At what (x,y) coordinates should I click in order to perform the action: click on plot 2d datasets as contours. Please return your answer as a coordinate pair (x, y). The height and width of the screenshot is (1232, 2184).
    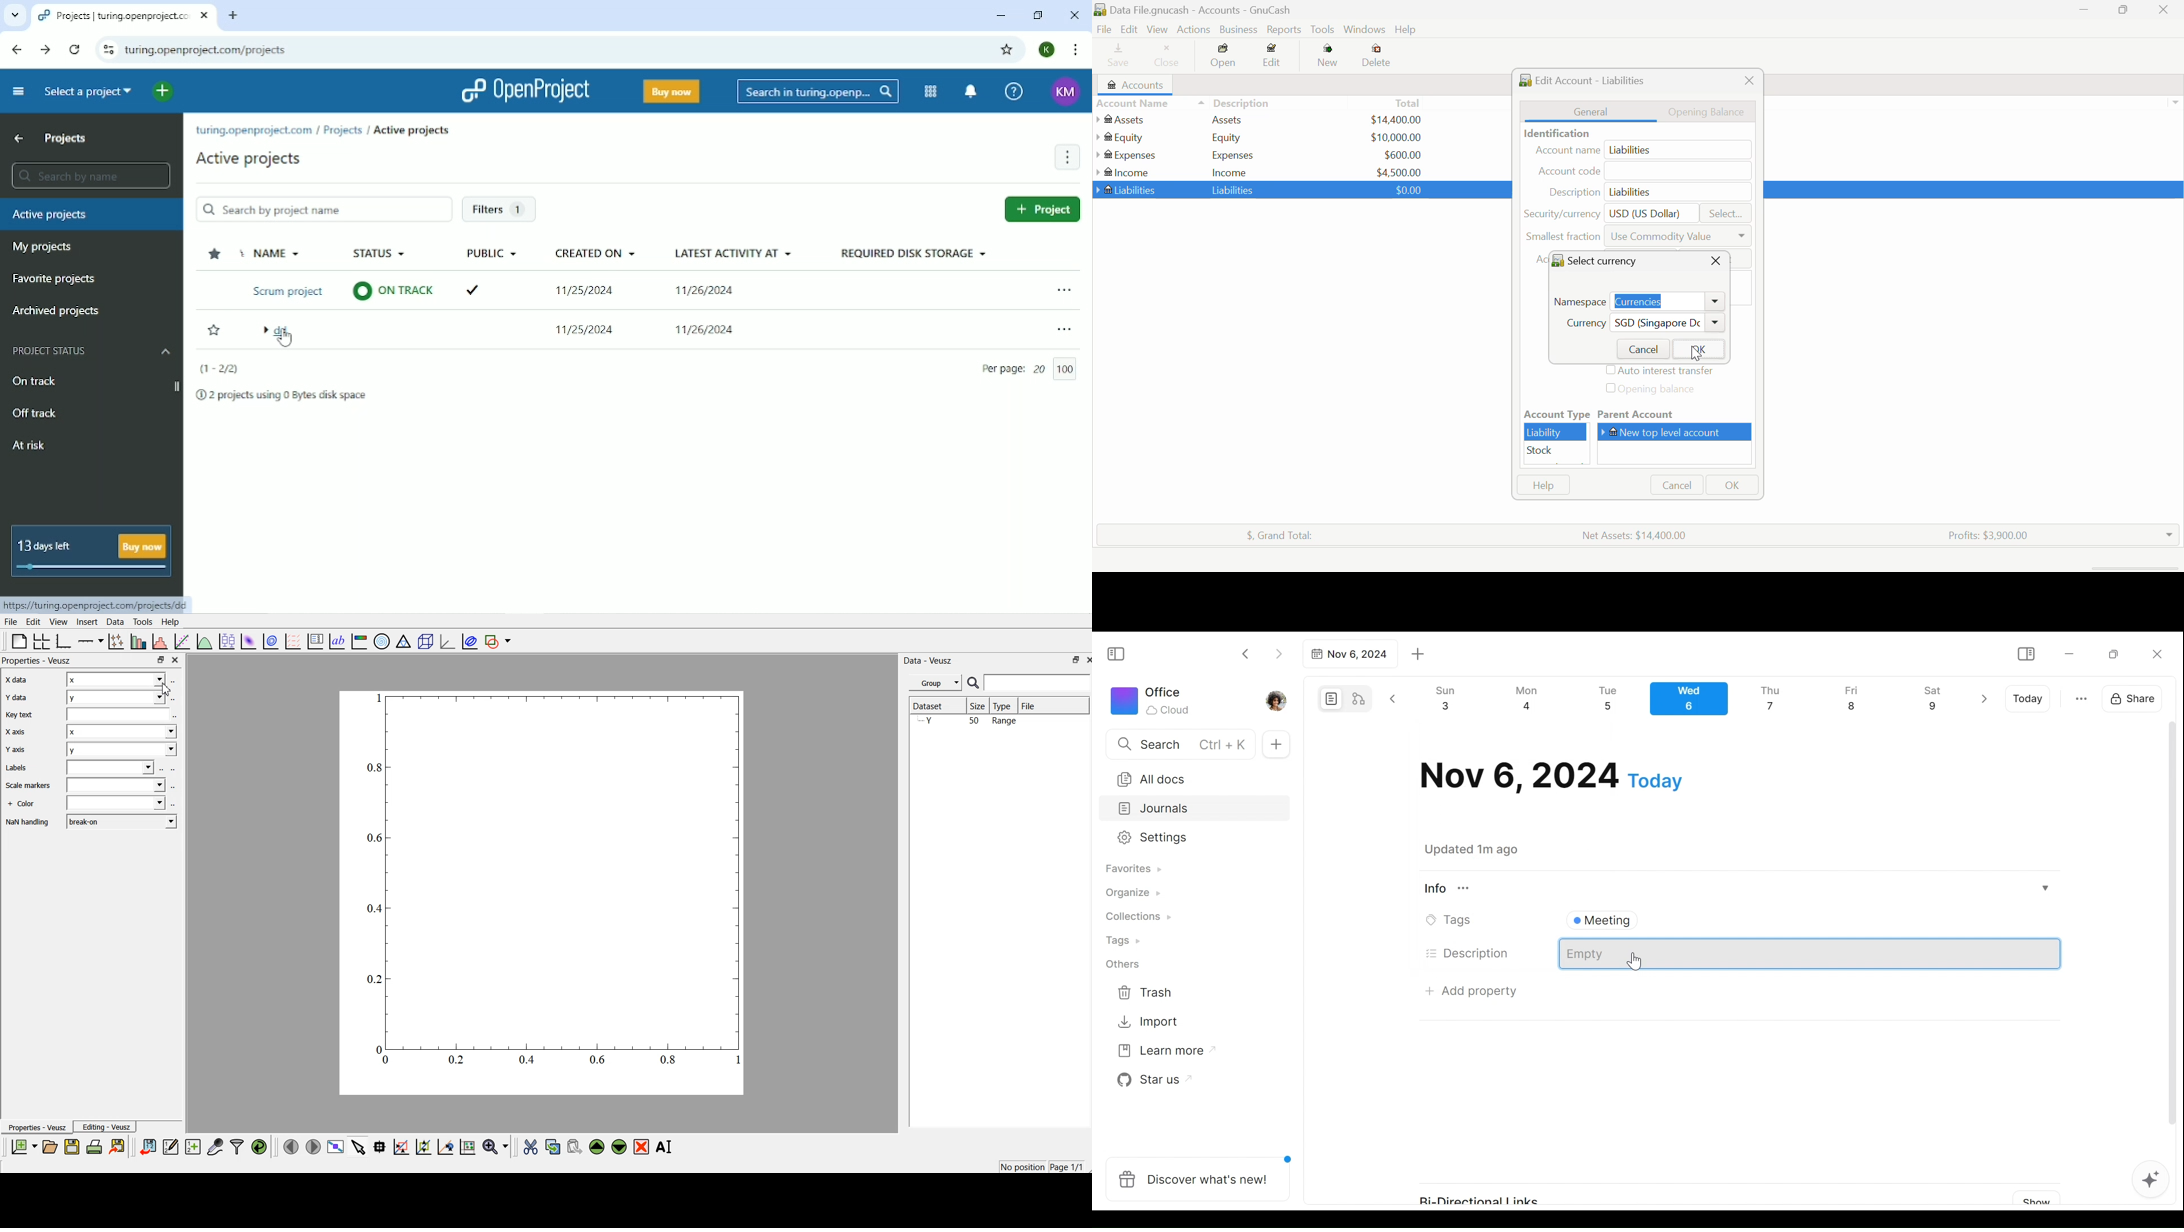
    Looking at the image, I should click on (271, 640).